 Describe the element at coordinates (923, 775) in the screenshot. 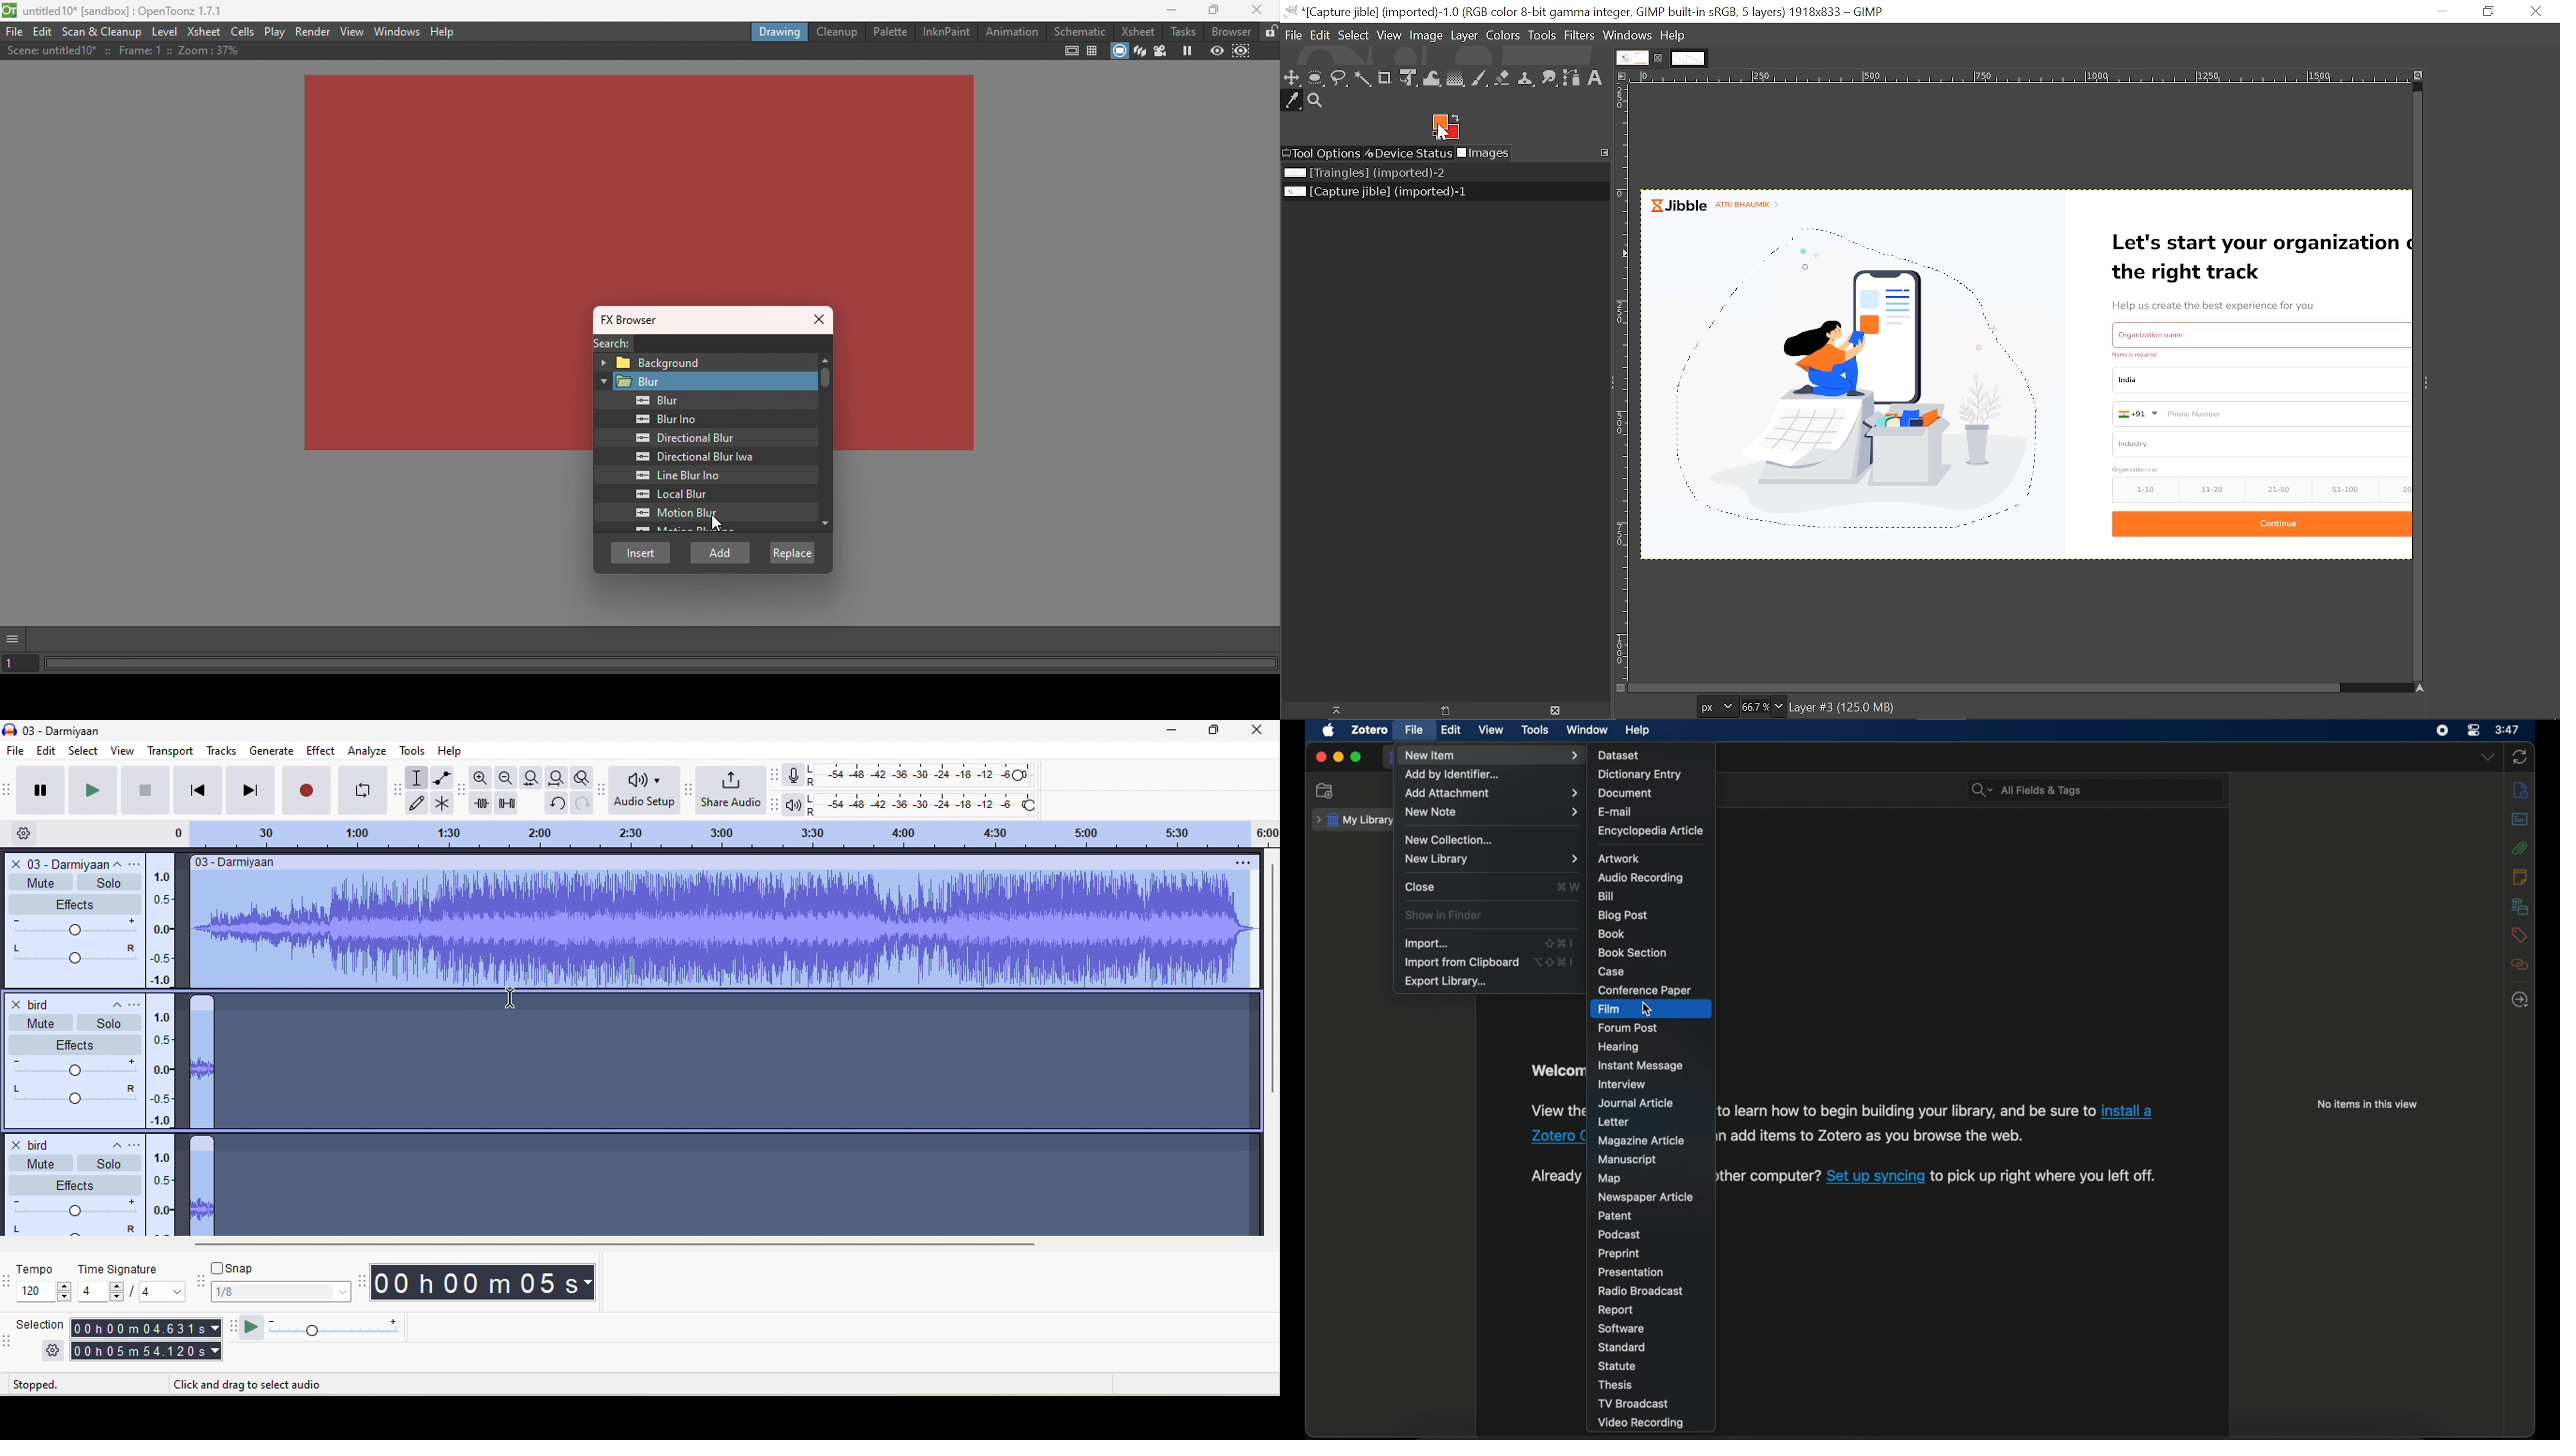

I see `recording level` at that location.